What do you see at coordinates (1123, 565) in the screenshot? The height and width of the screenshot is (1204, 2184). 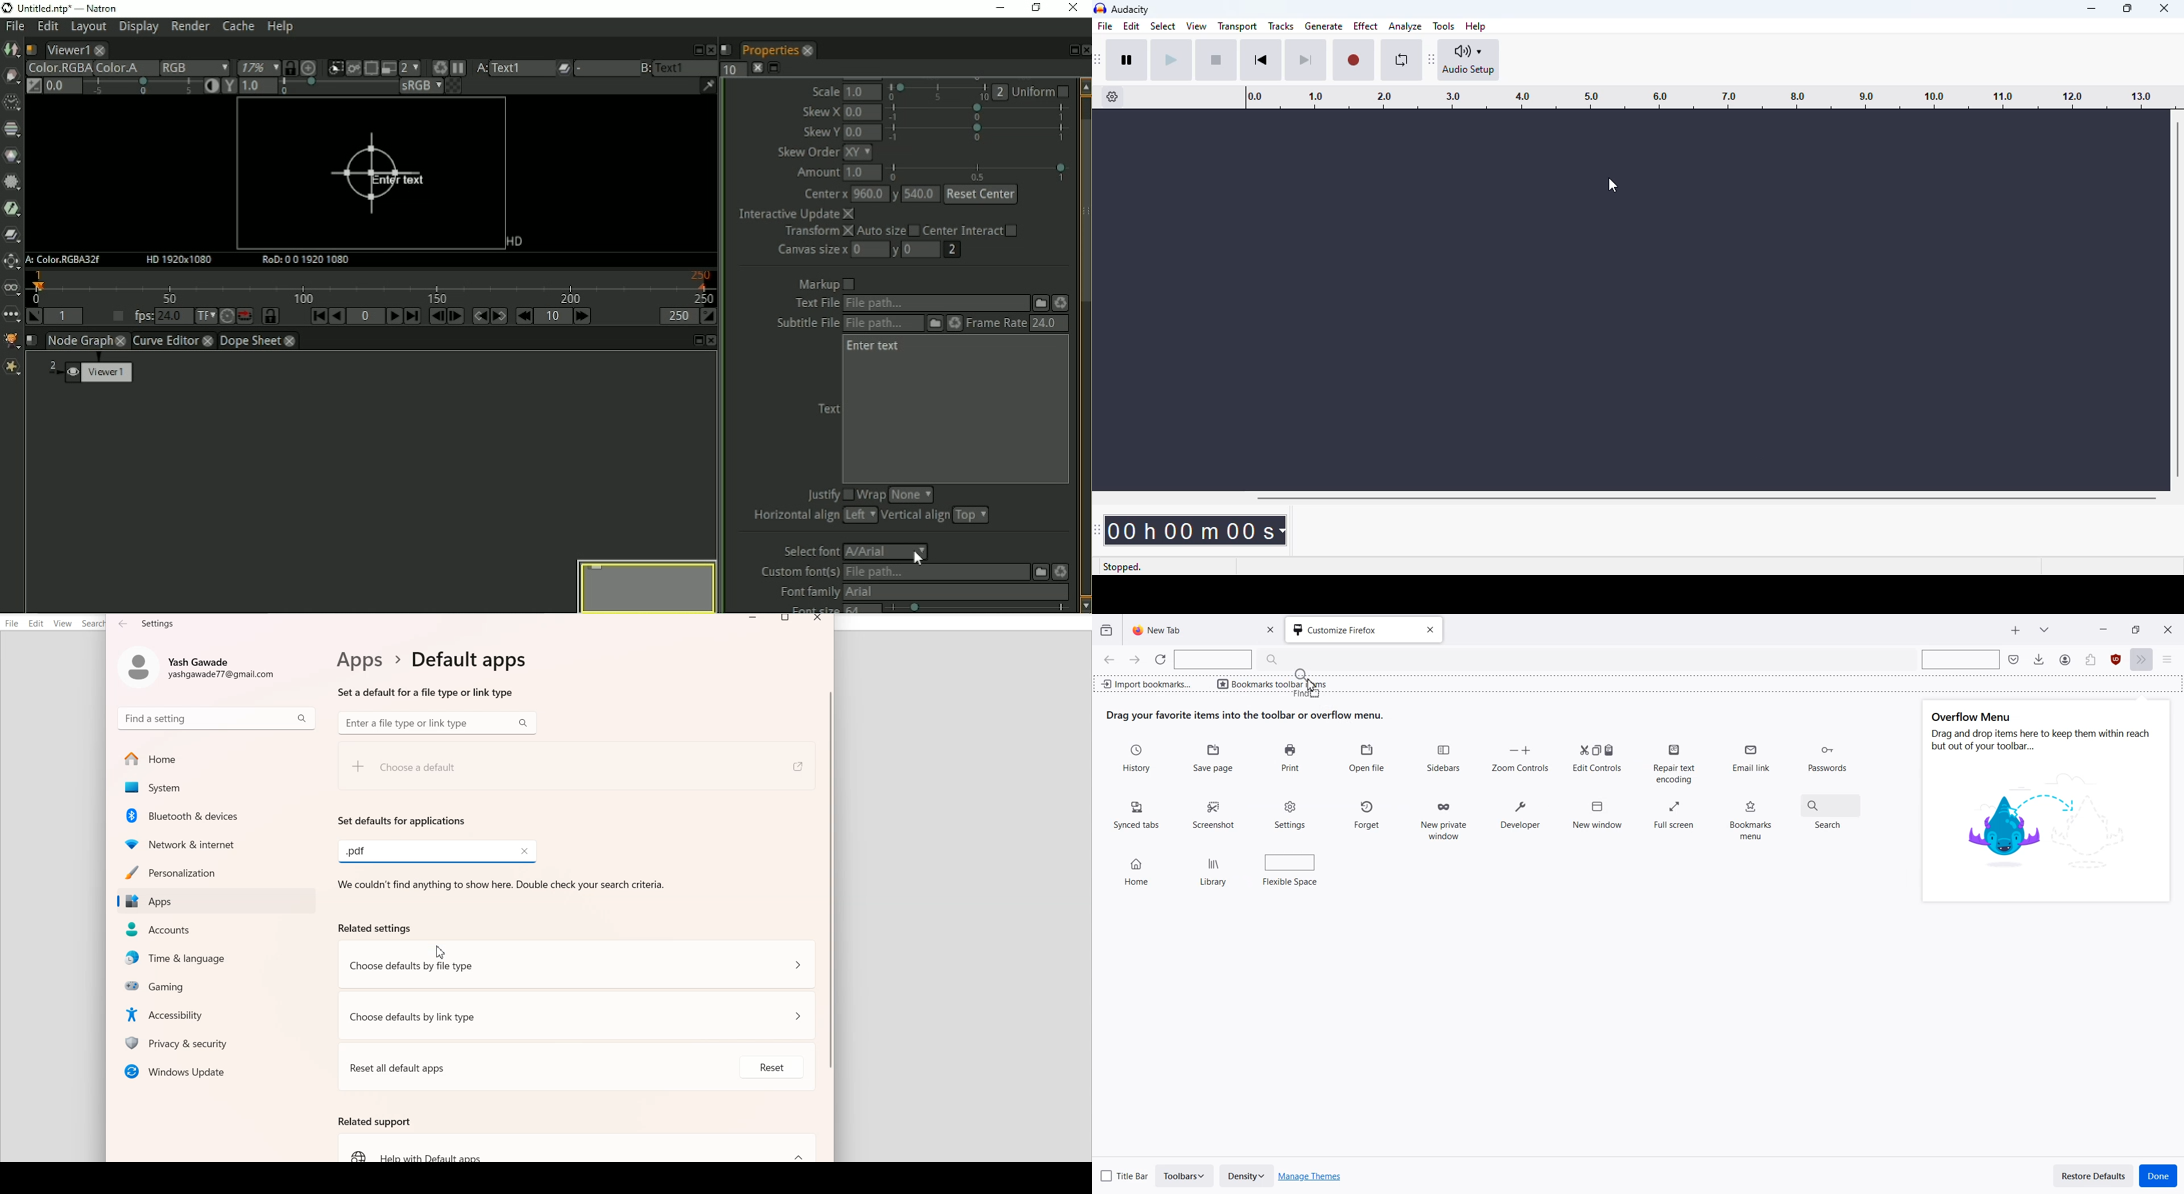 I see `stopped` at bounding box center [1123, 565].